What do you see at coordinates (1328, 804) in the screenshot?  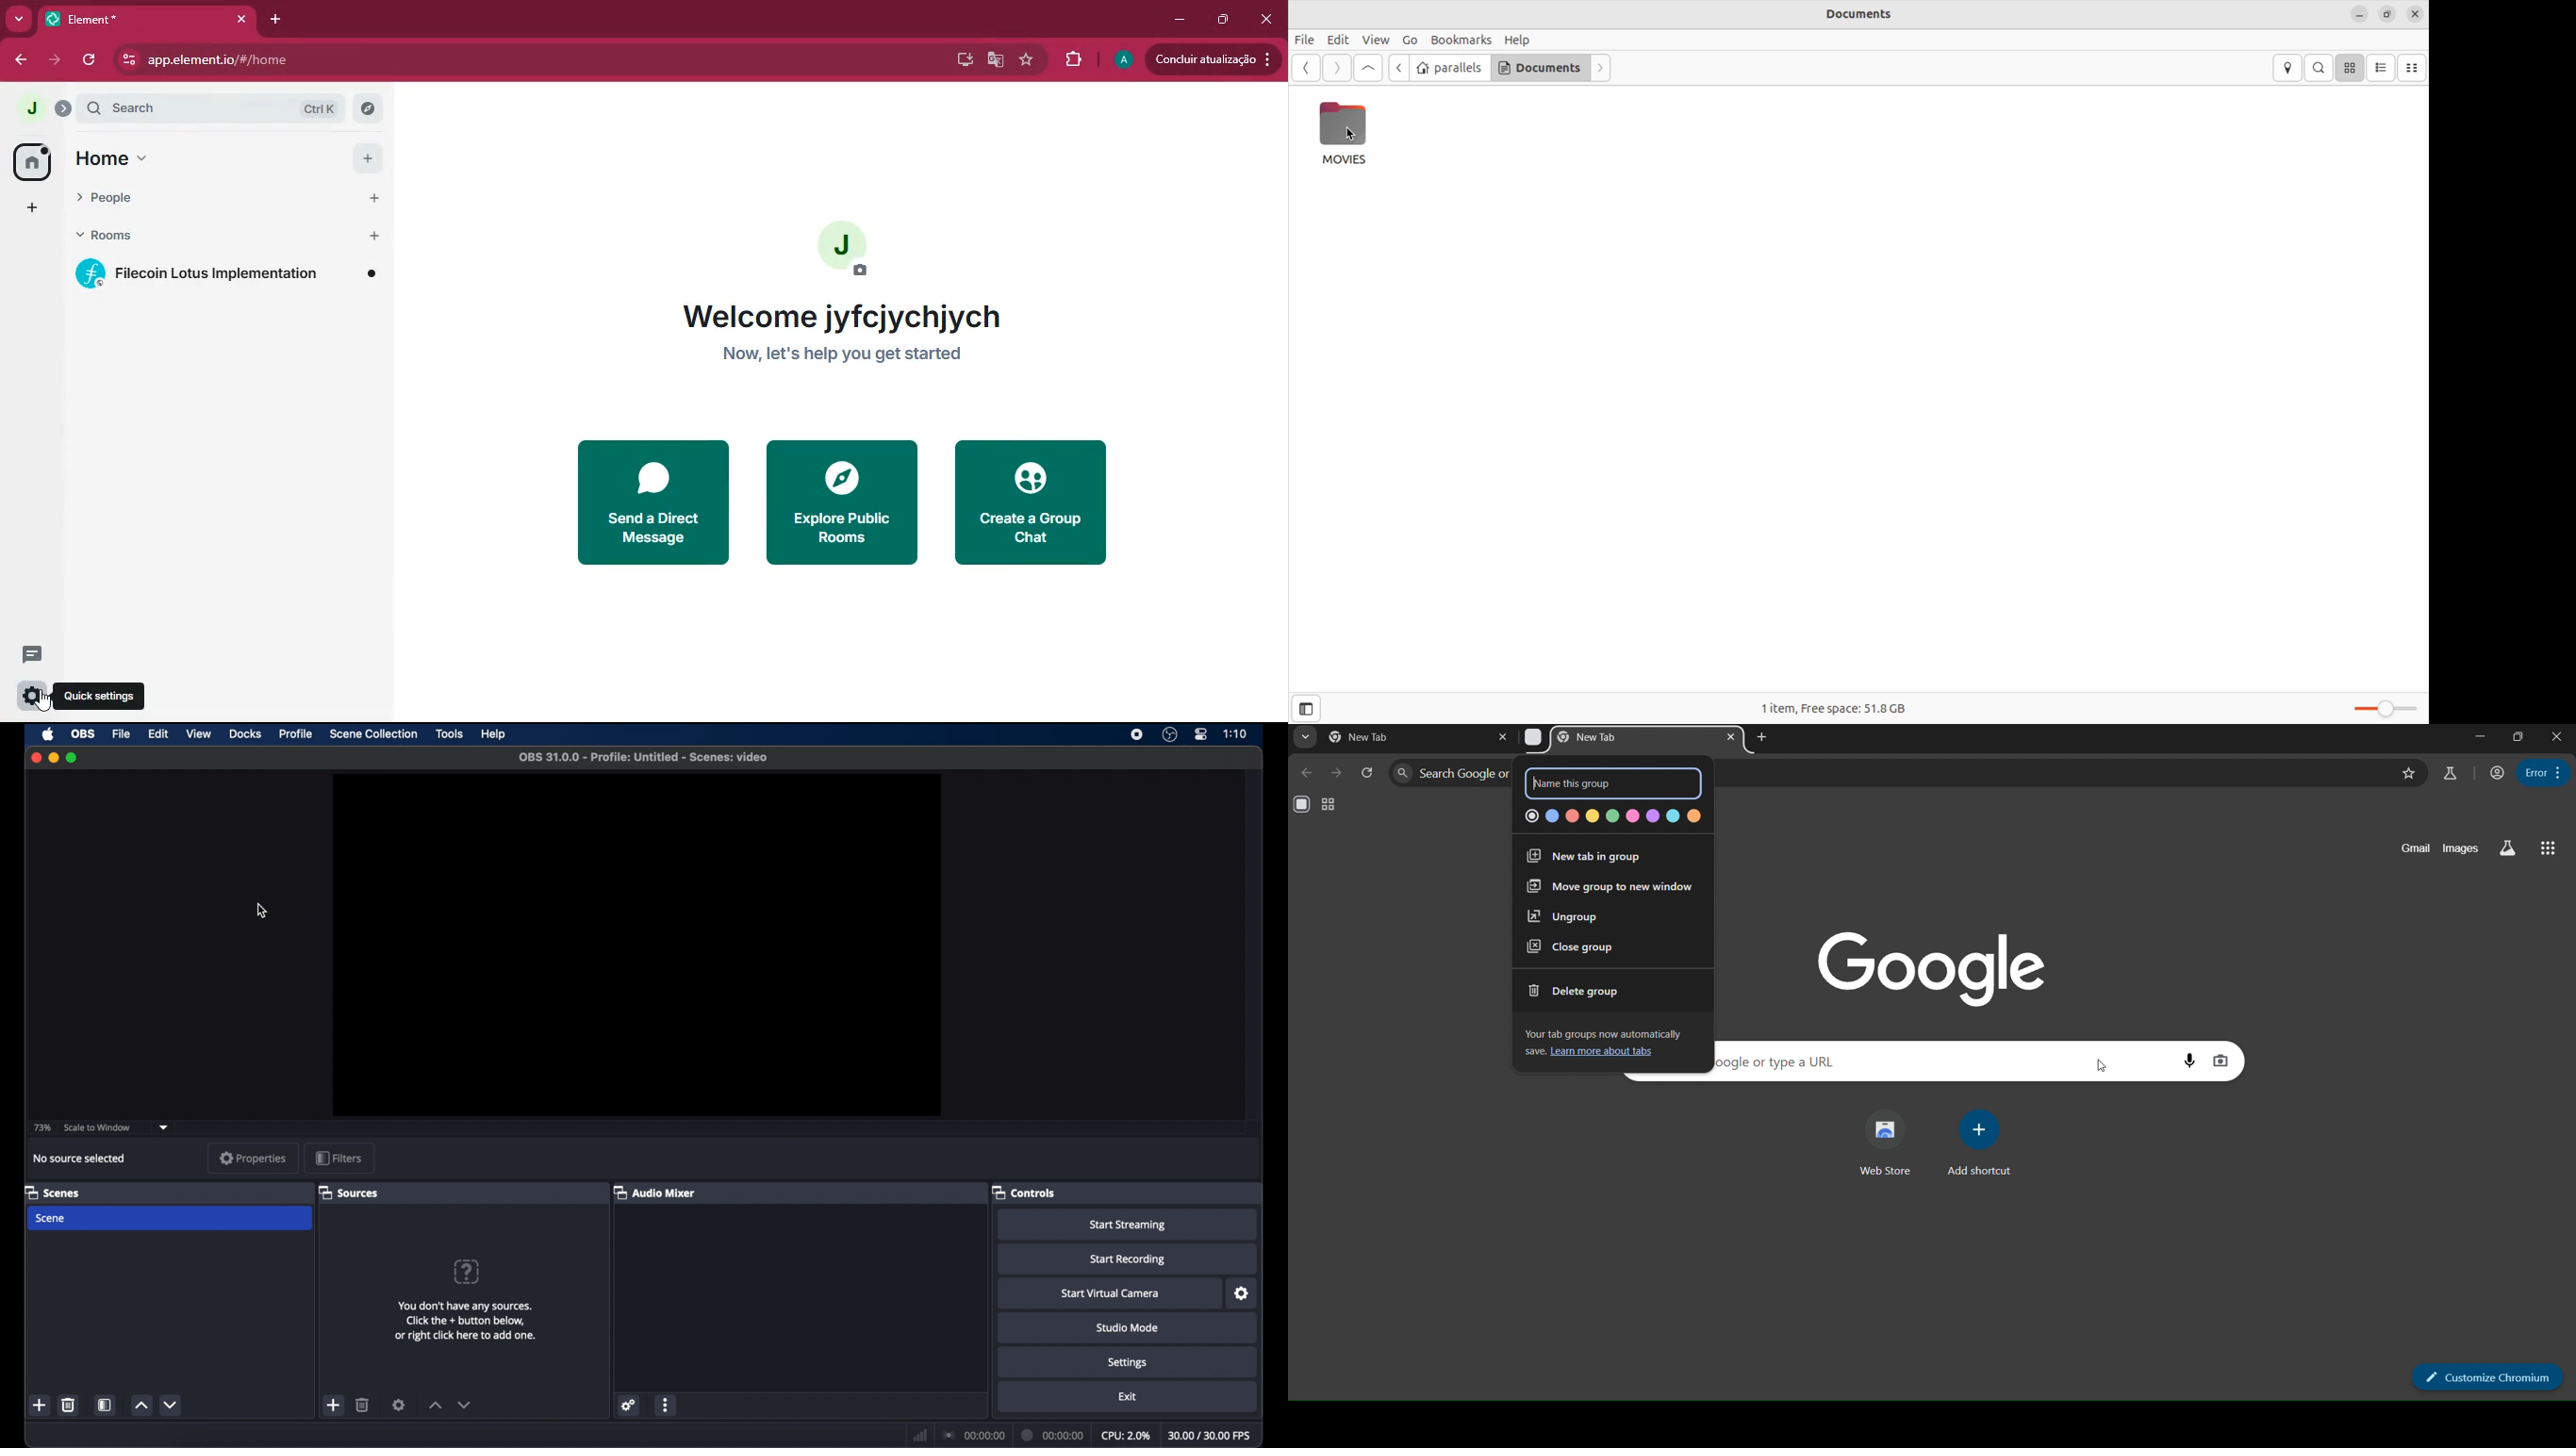 I see `tab group` at bounding box center [1328, 804].